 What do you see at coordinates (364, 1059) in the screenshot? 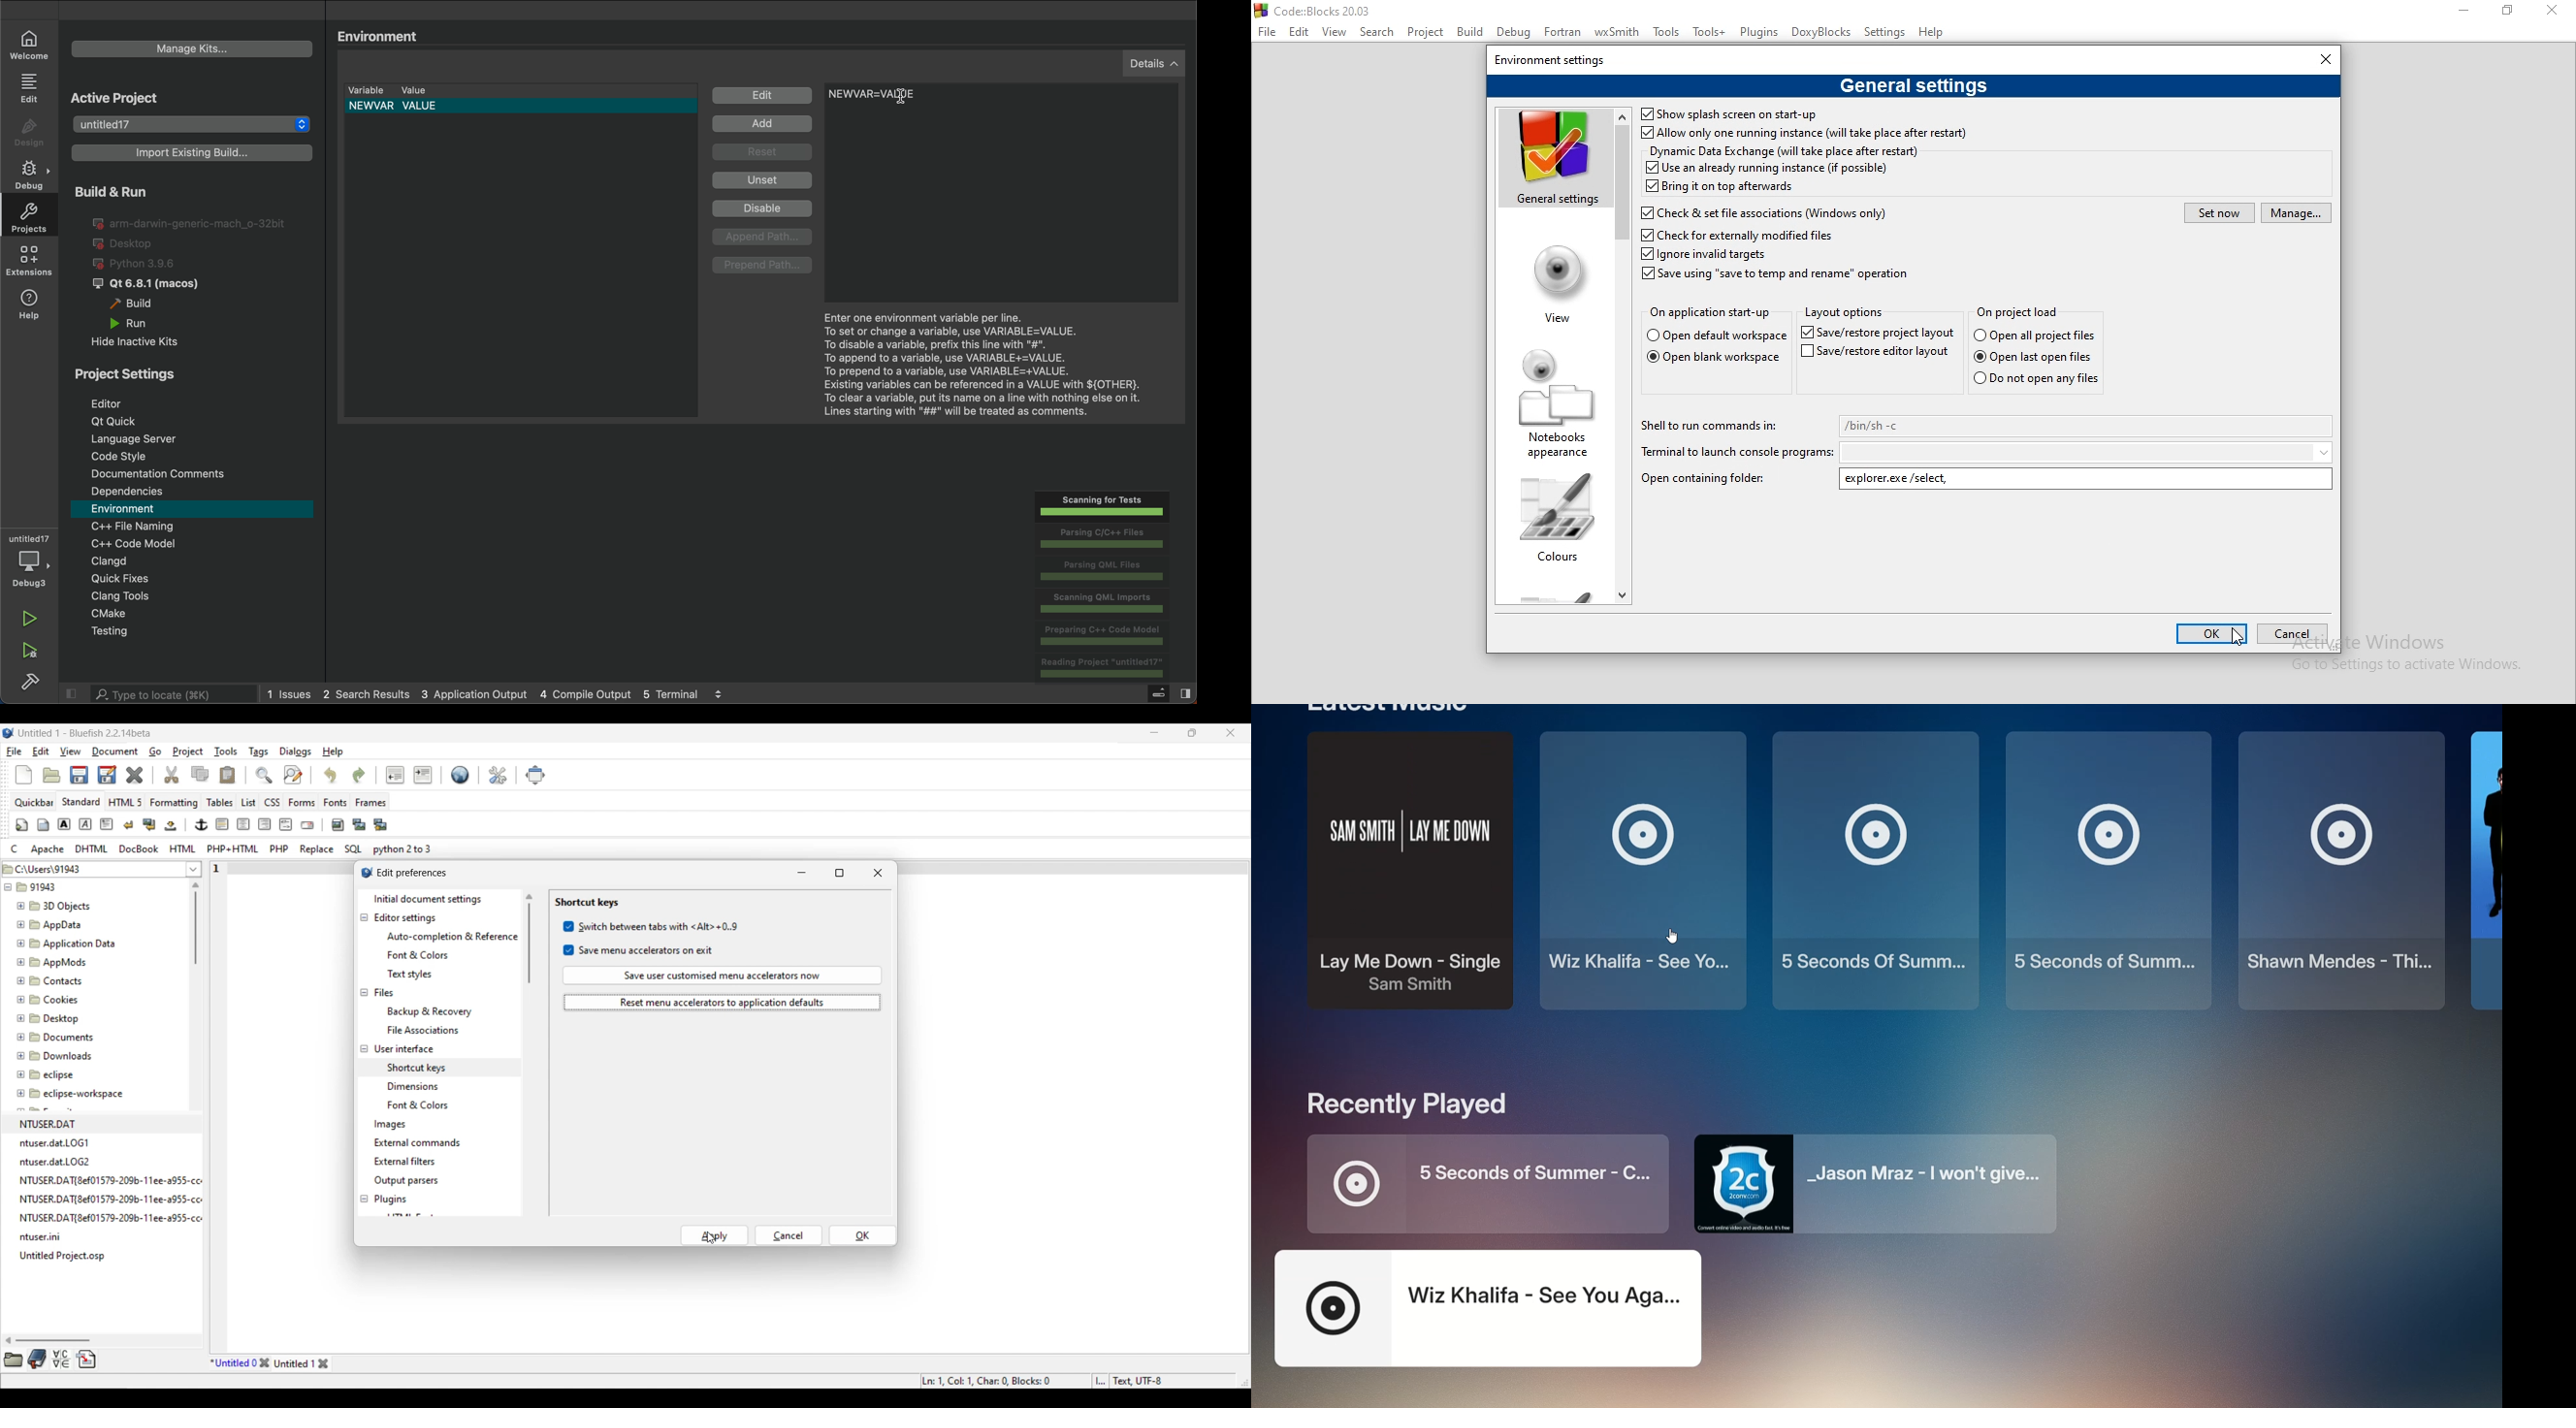
I see `Collapse settings` at bounding box center [364, 1059].